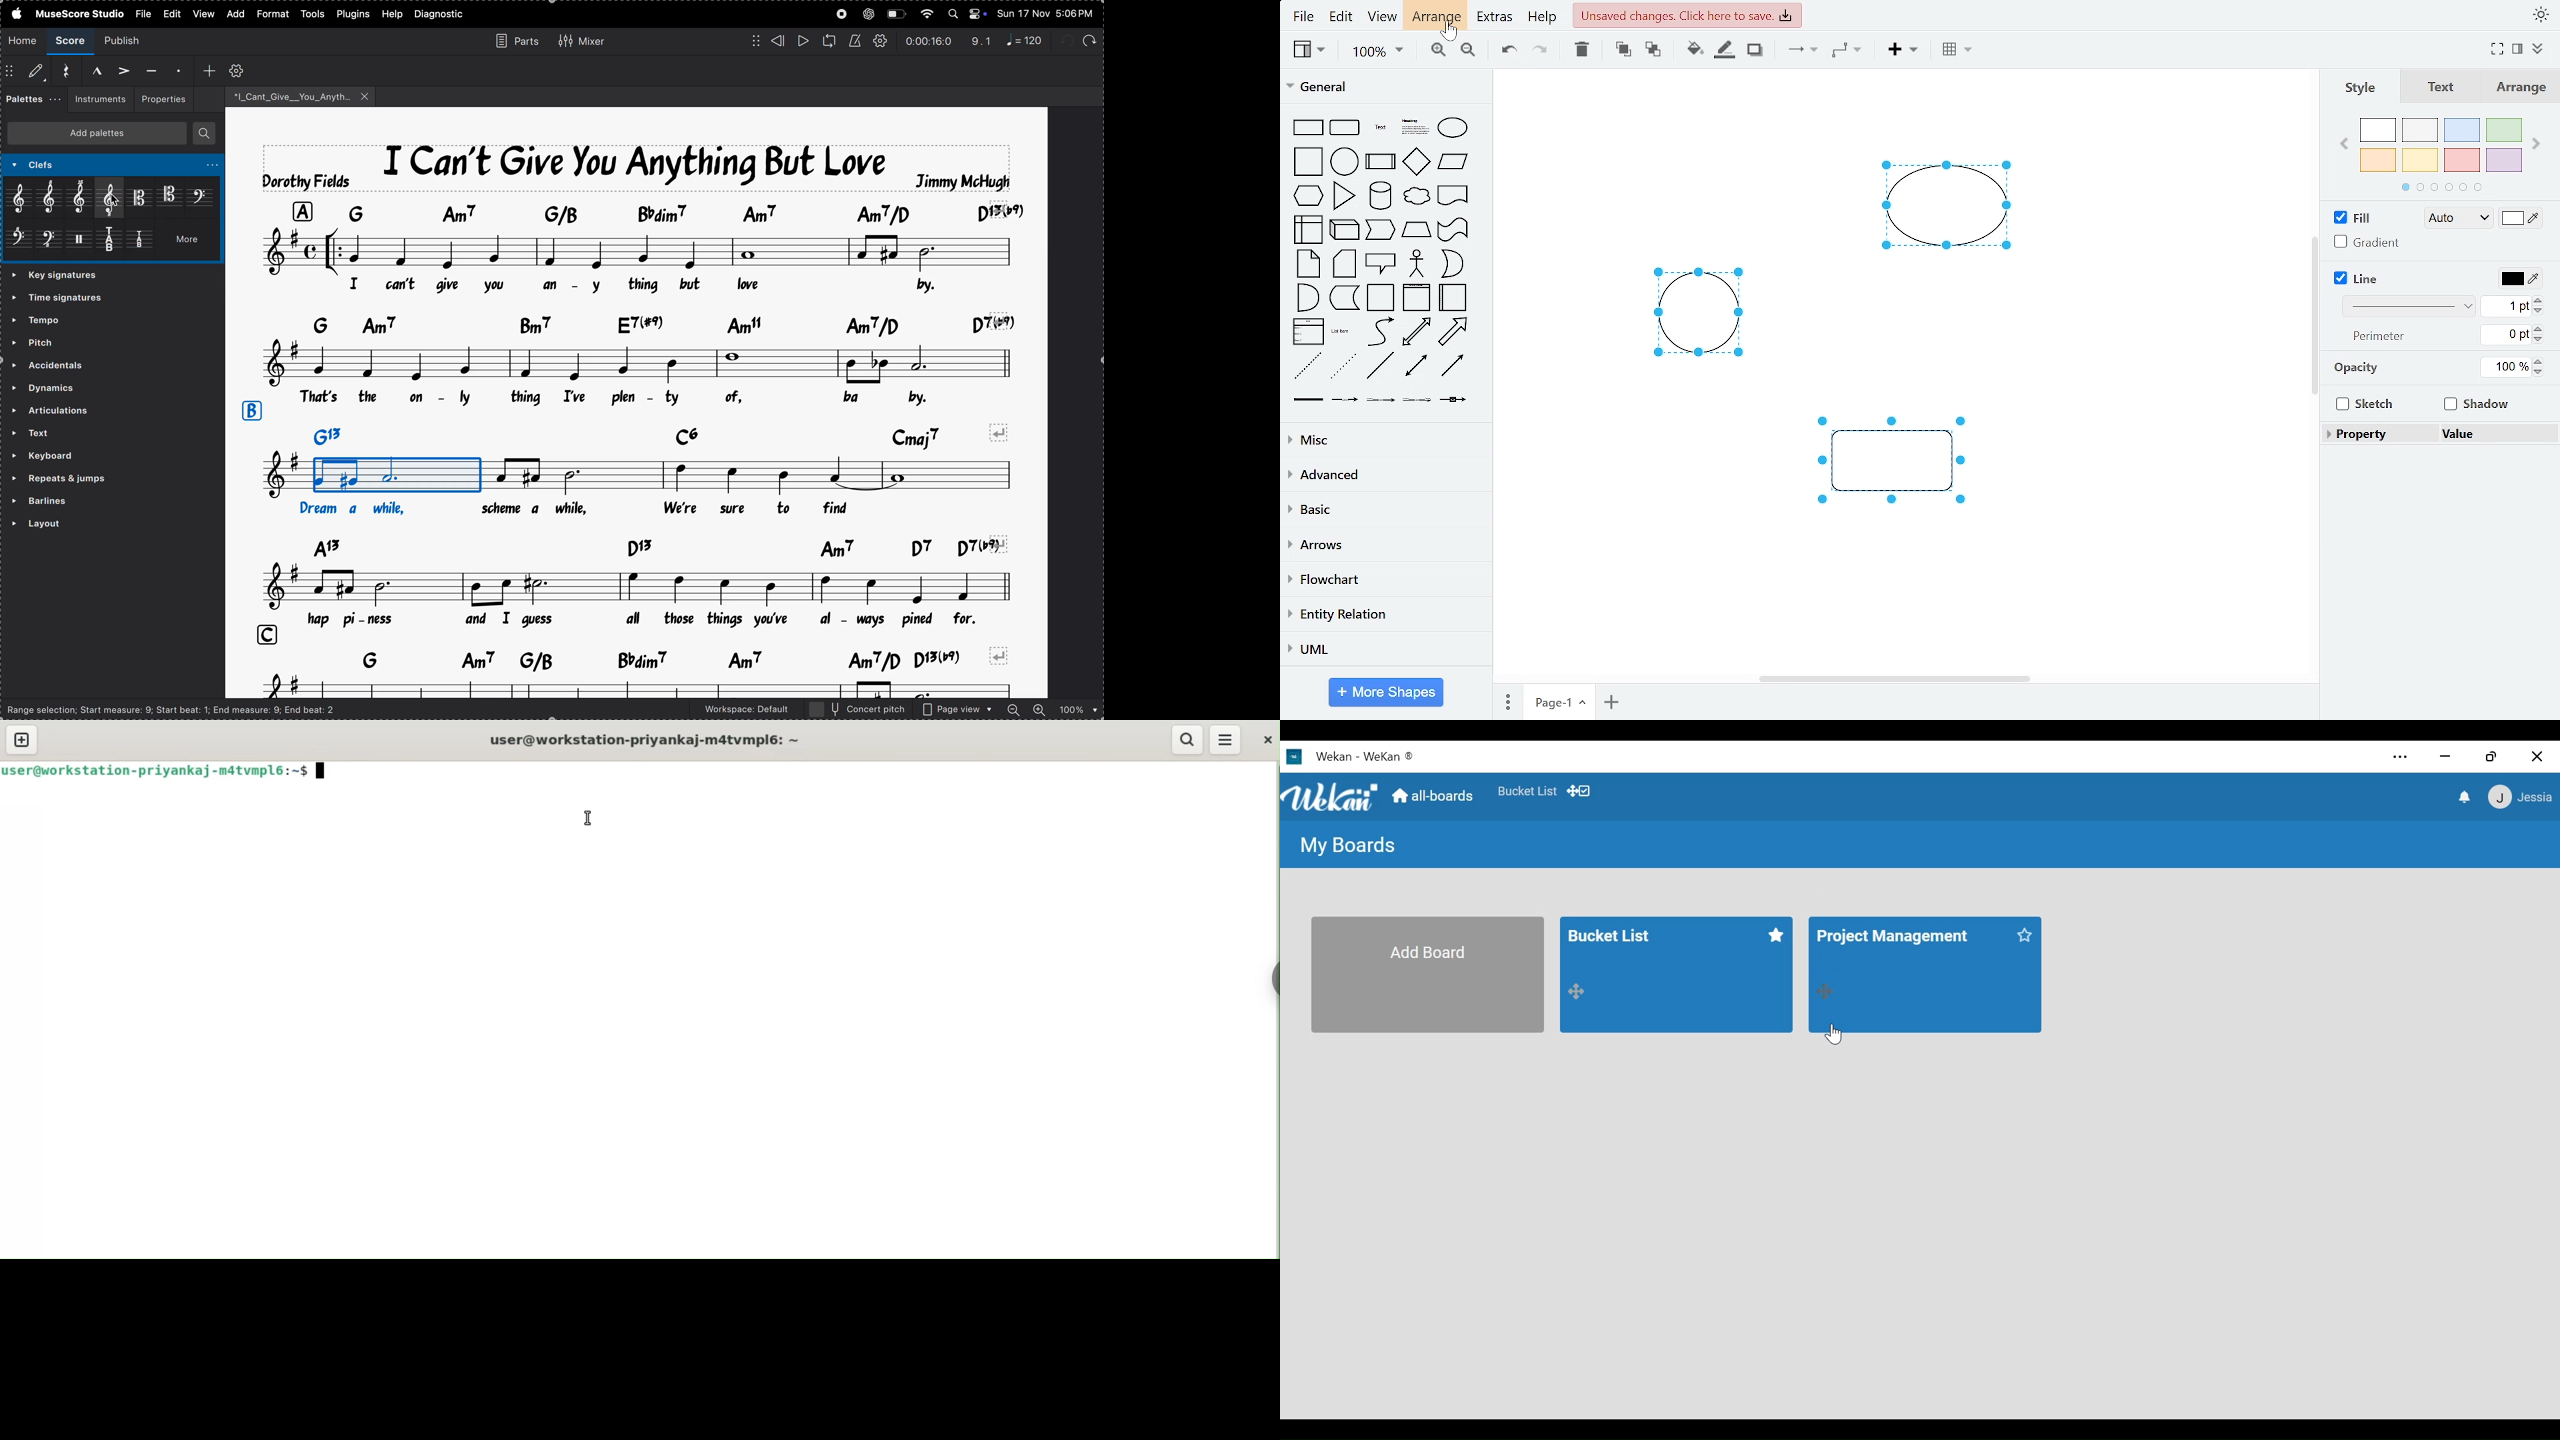 This screenshot has height=1456, width=2576. What do you see at coordinates (1417, 332) in the screenshot?
I see `bidirectional arrow` at bounding box center [1417, 332].